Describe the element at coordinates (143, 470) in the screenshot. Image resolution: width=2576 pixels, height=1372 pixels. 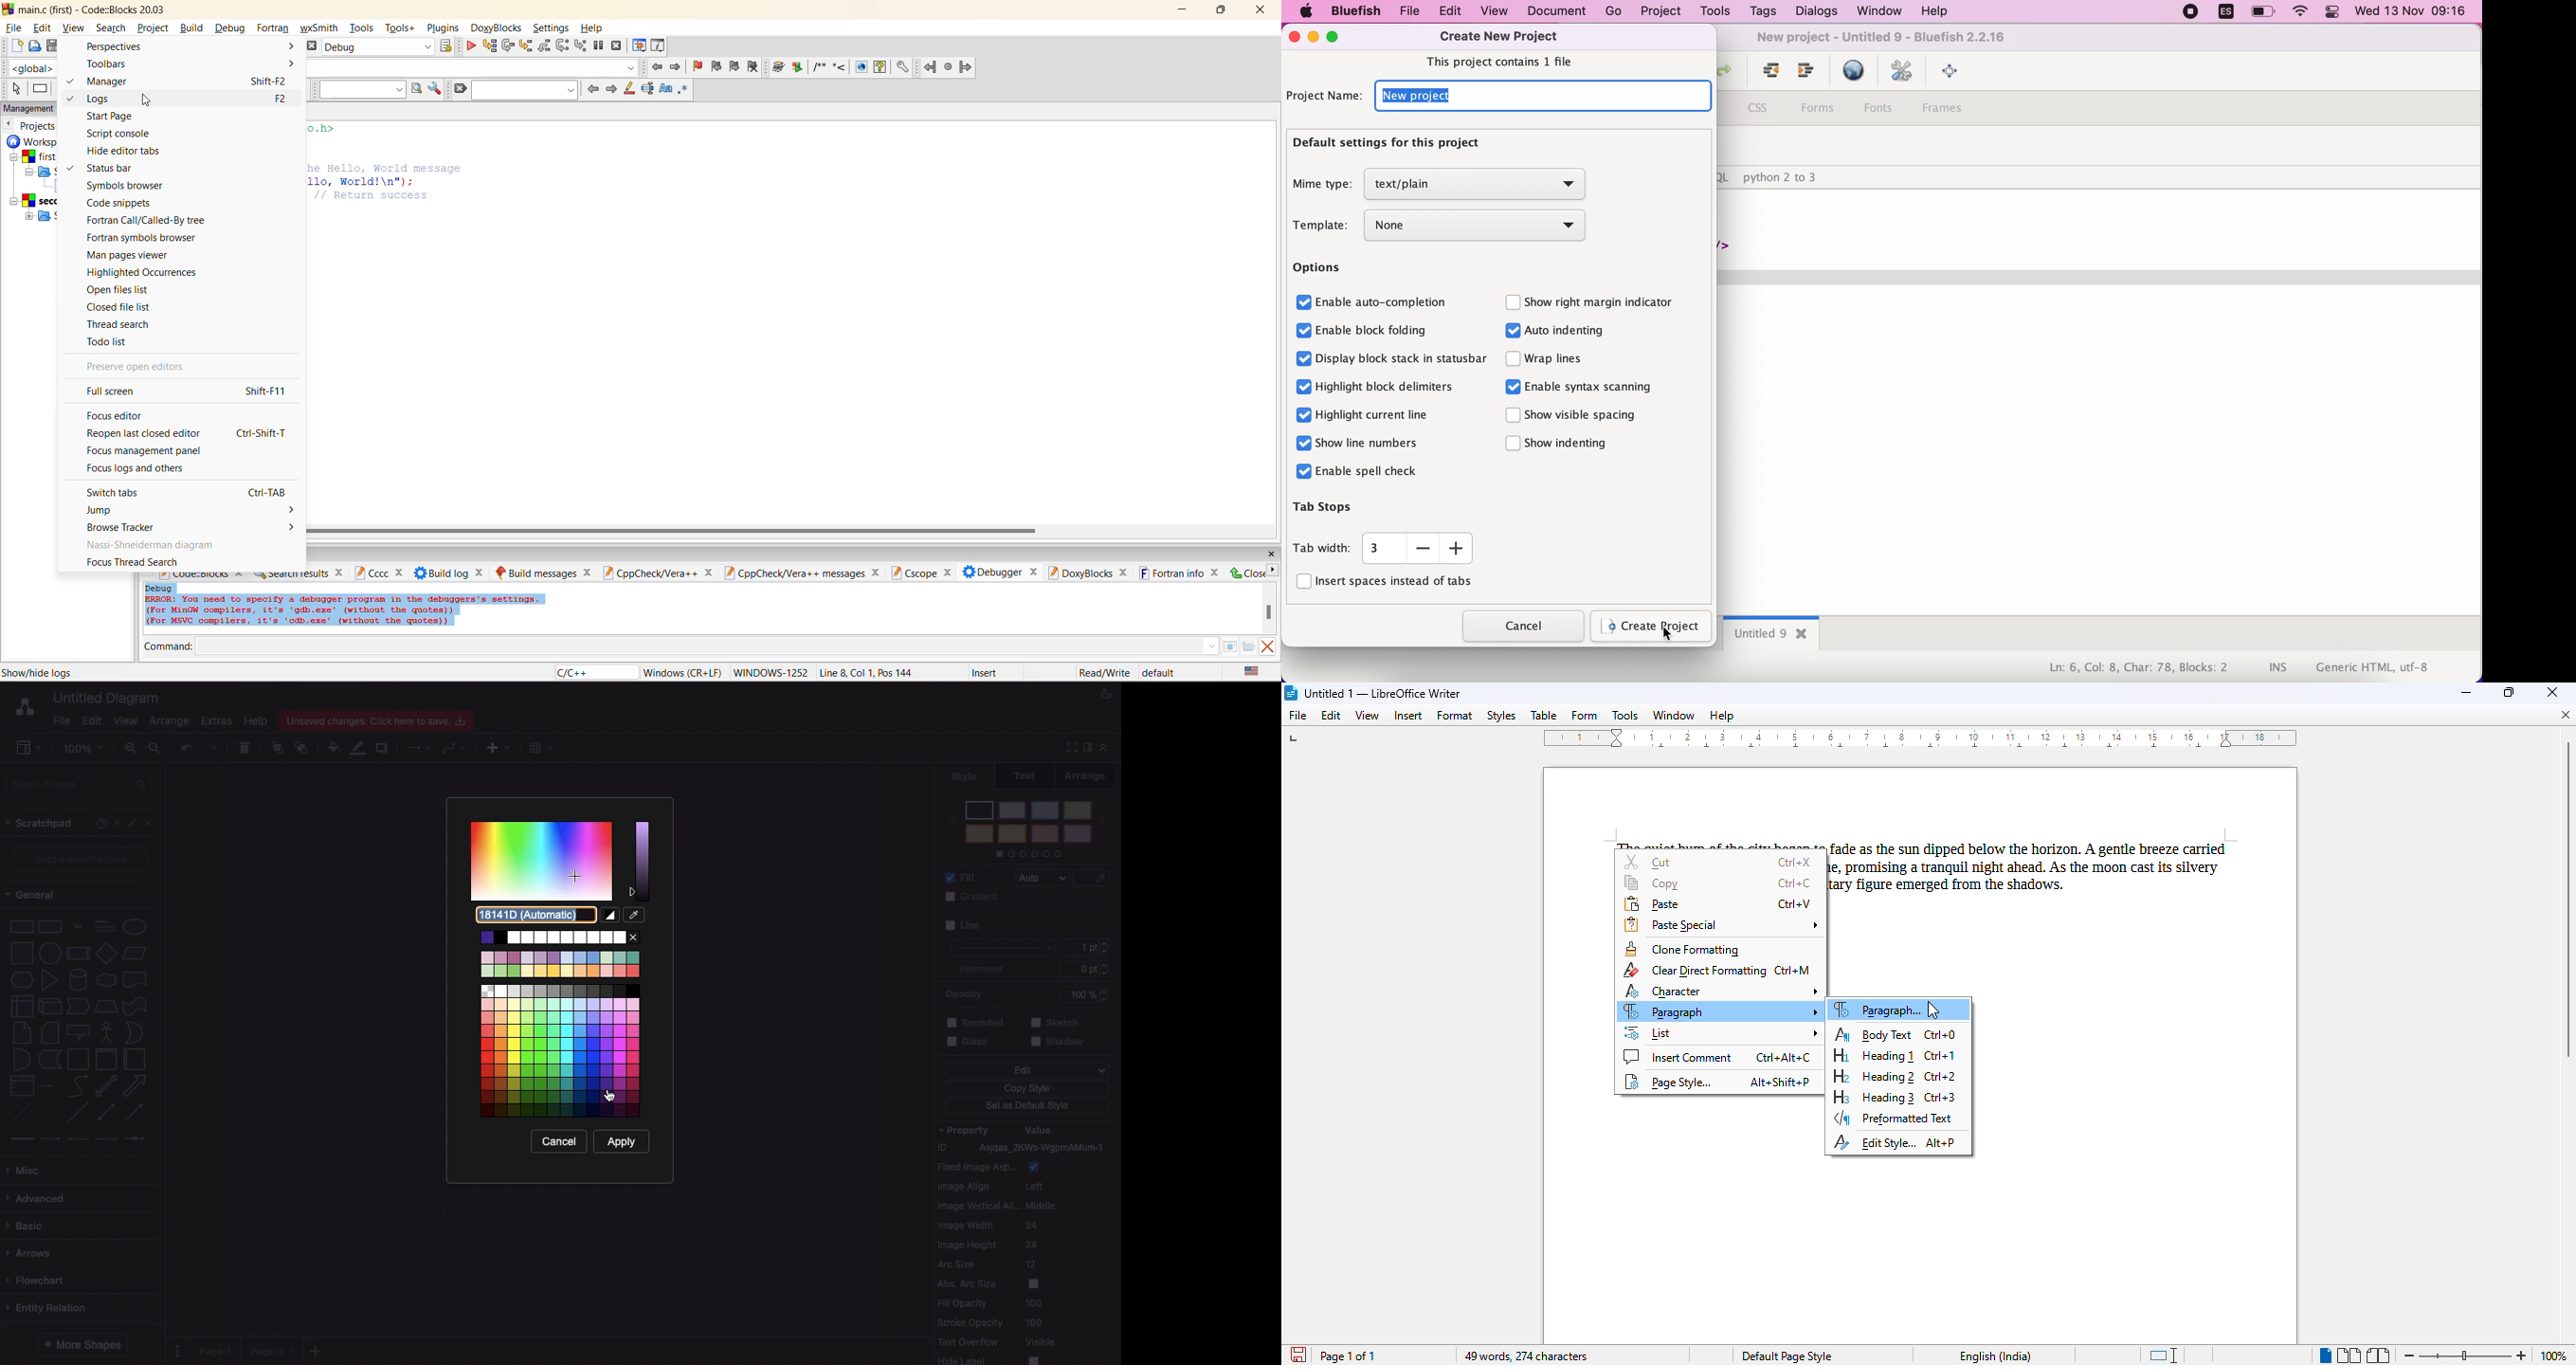
I see `focus logs and others` at that location.